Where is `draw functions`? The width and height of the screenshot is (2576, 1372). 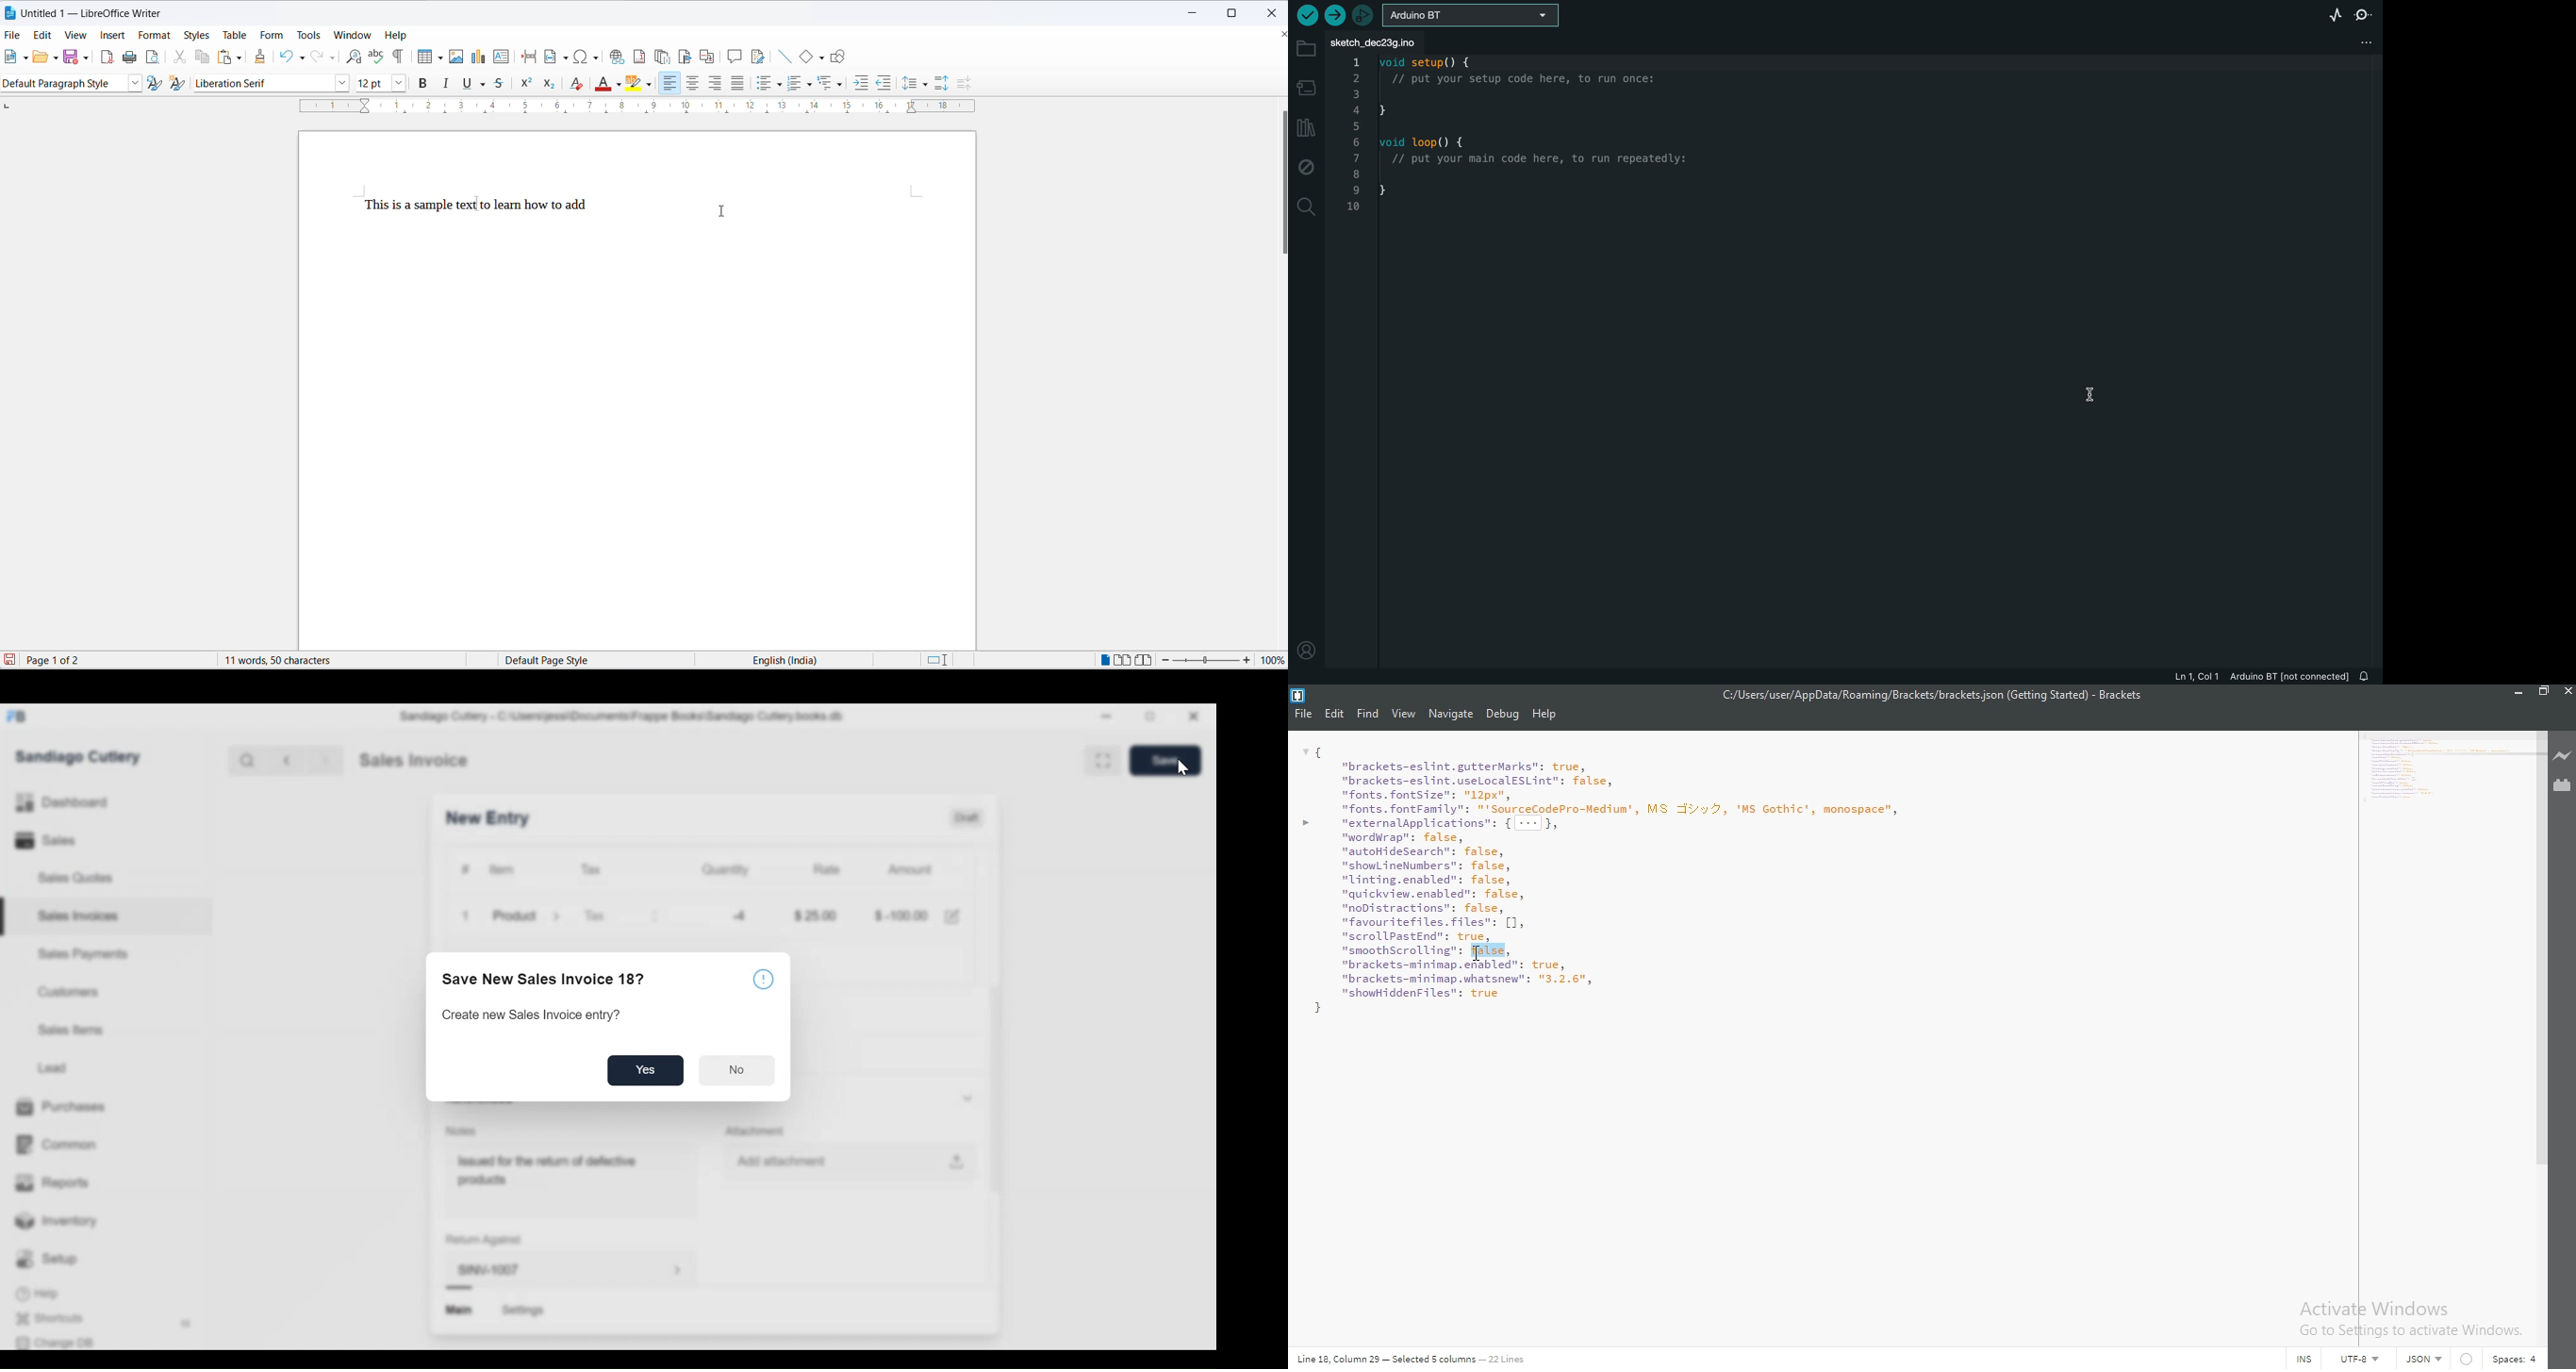
draw functions is located at coordinates (837, 55).